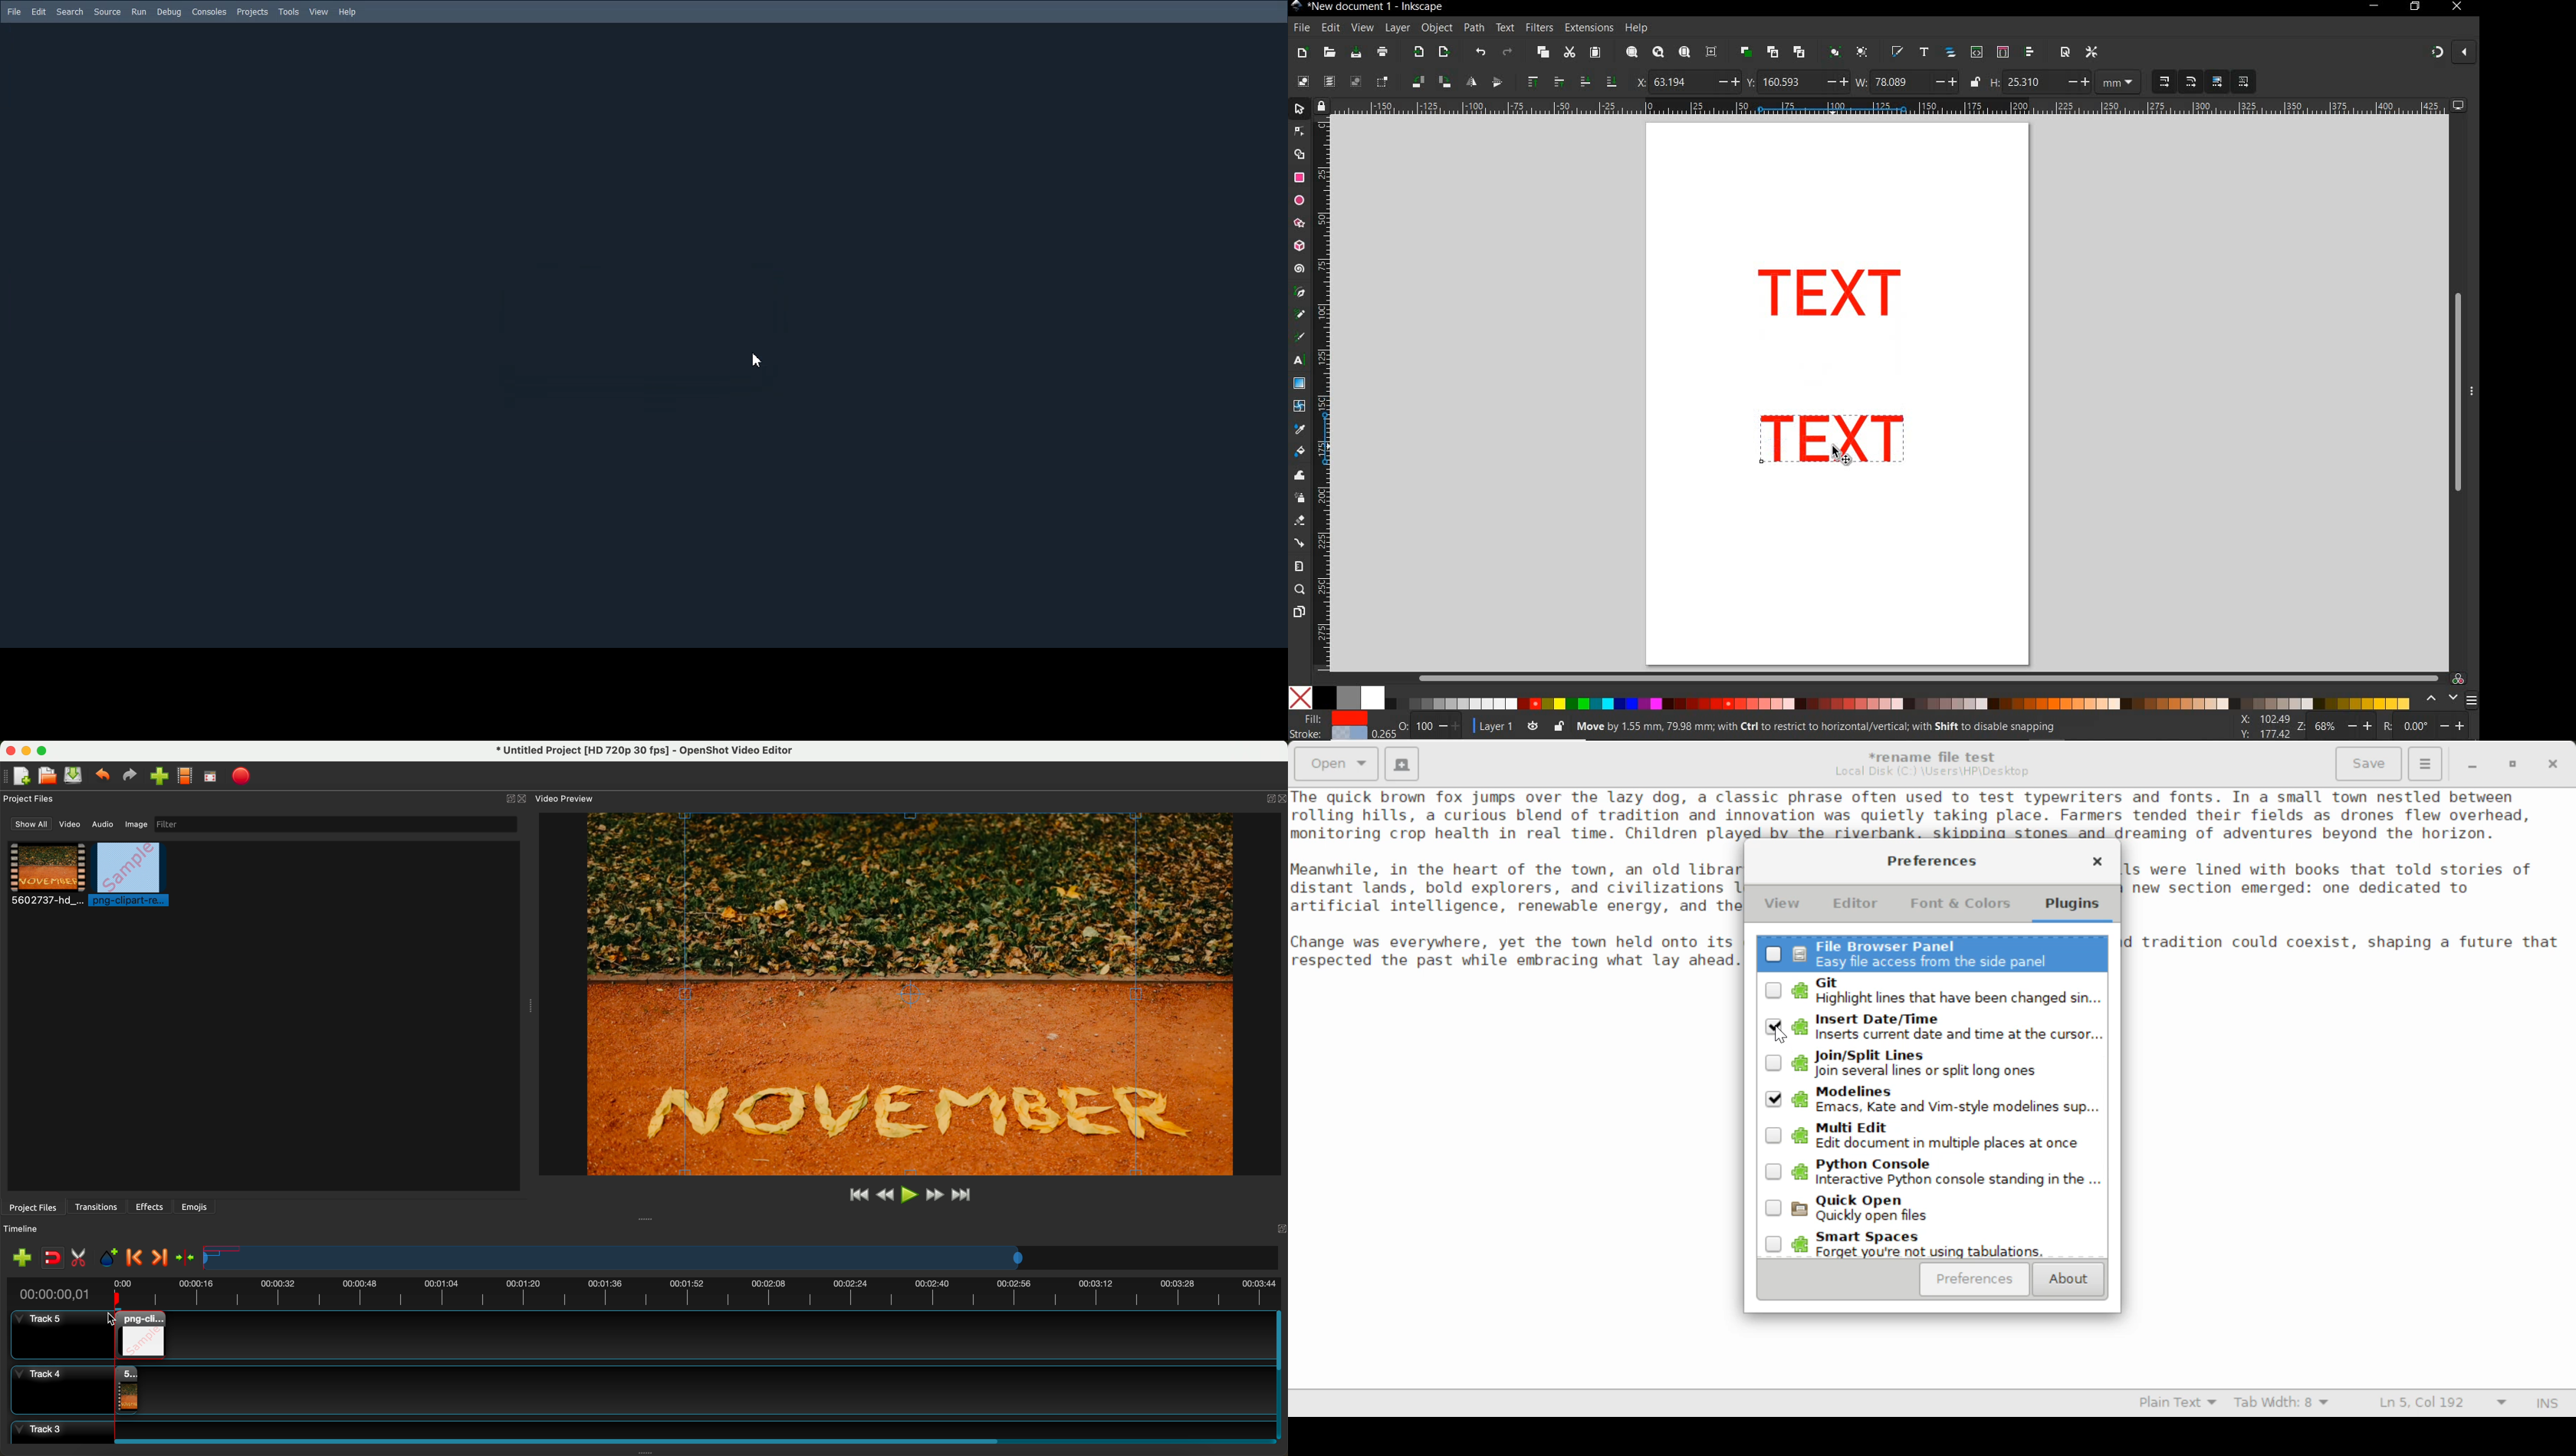 This screenshot has width=2576, height=1456. Describe the element at coordinates (2555, 763) in the screenshot. I see `Close Window` at that location.